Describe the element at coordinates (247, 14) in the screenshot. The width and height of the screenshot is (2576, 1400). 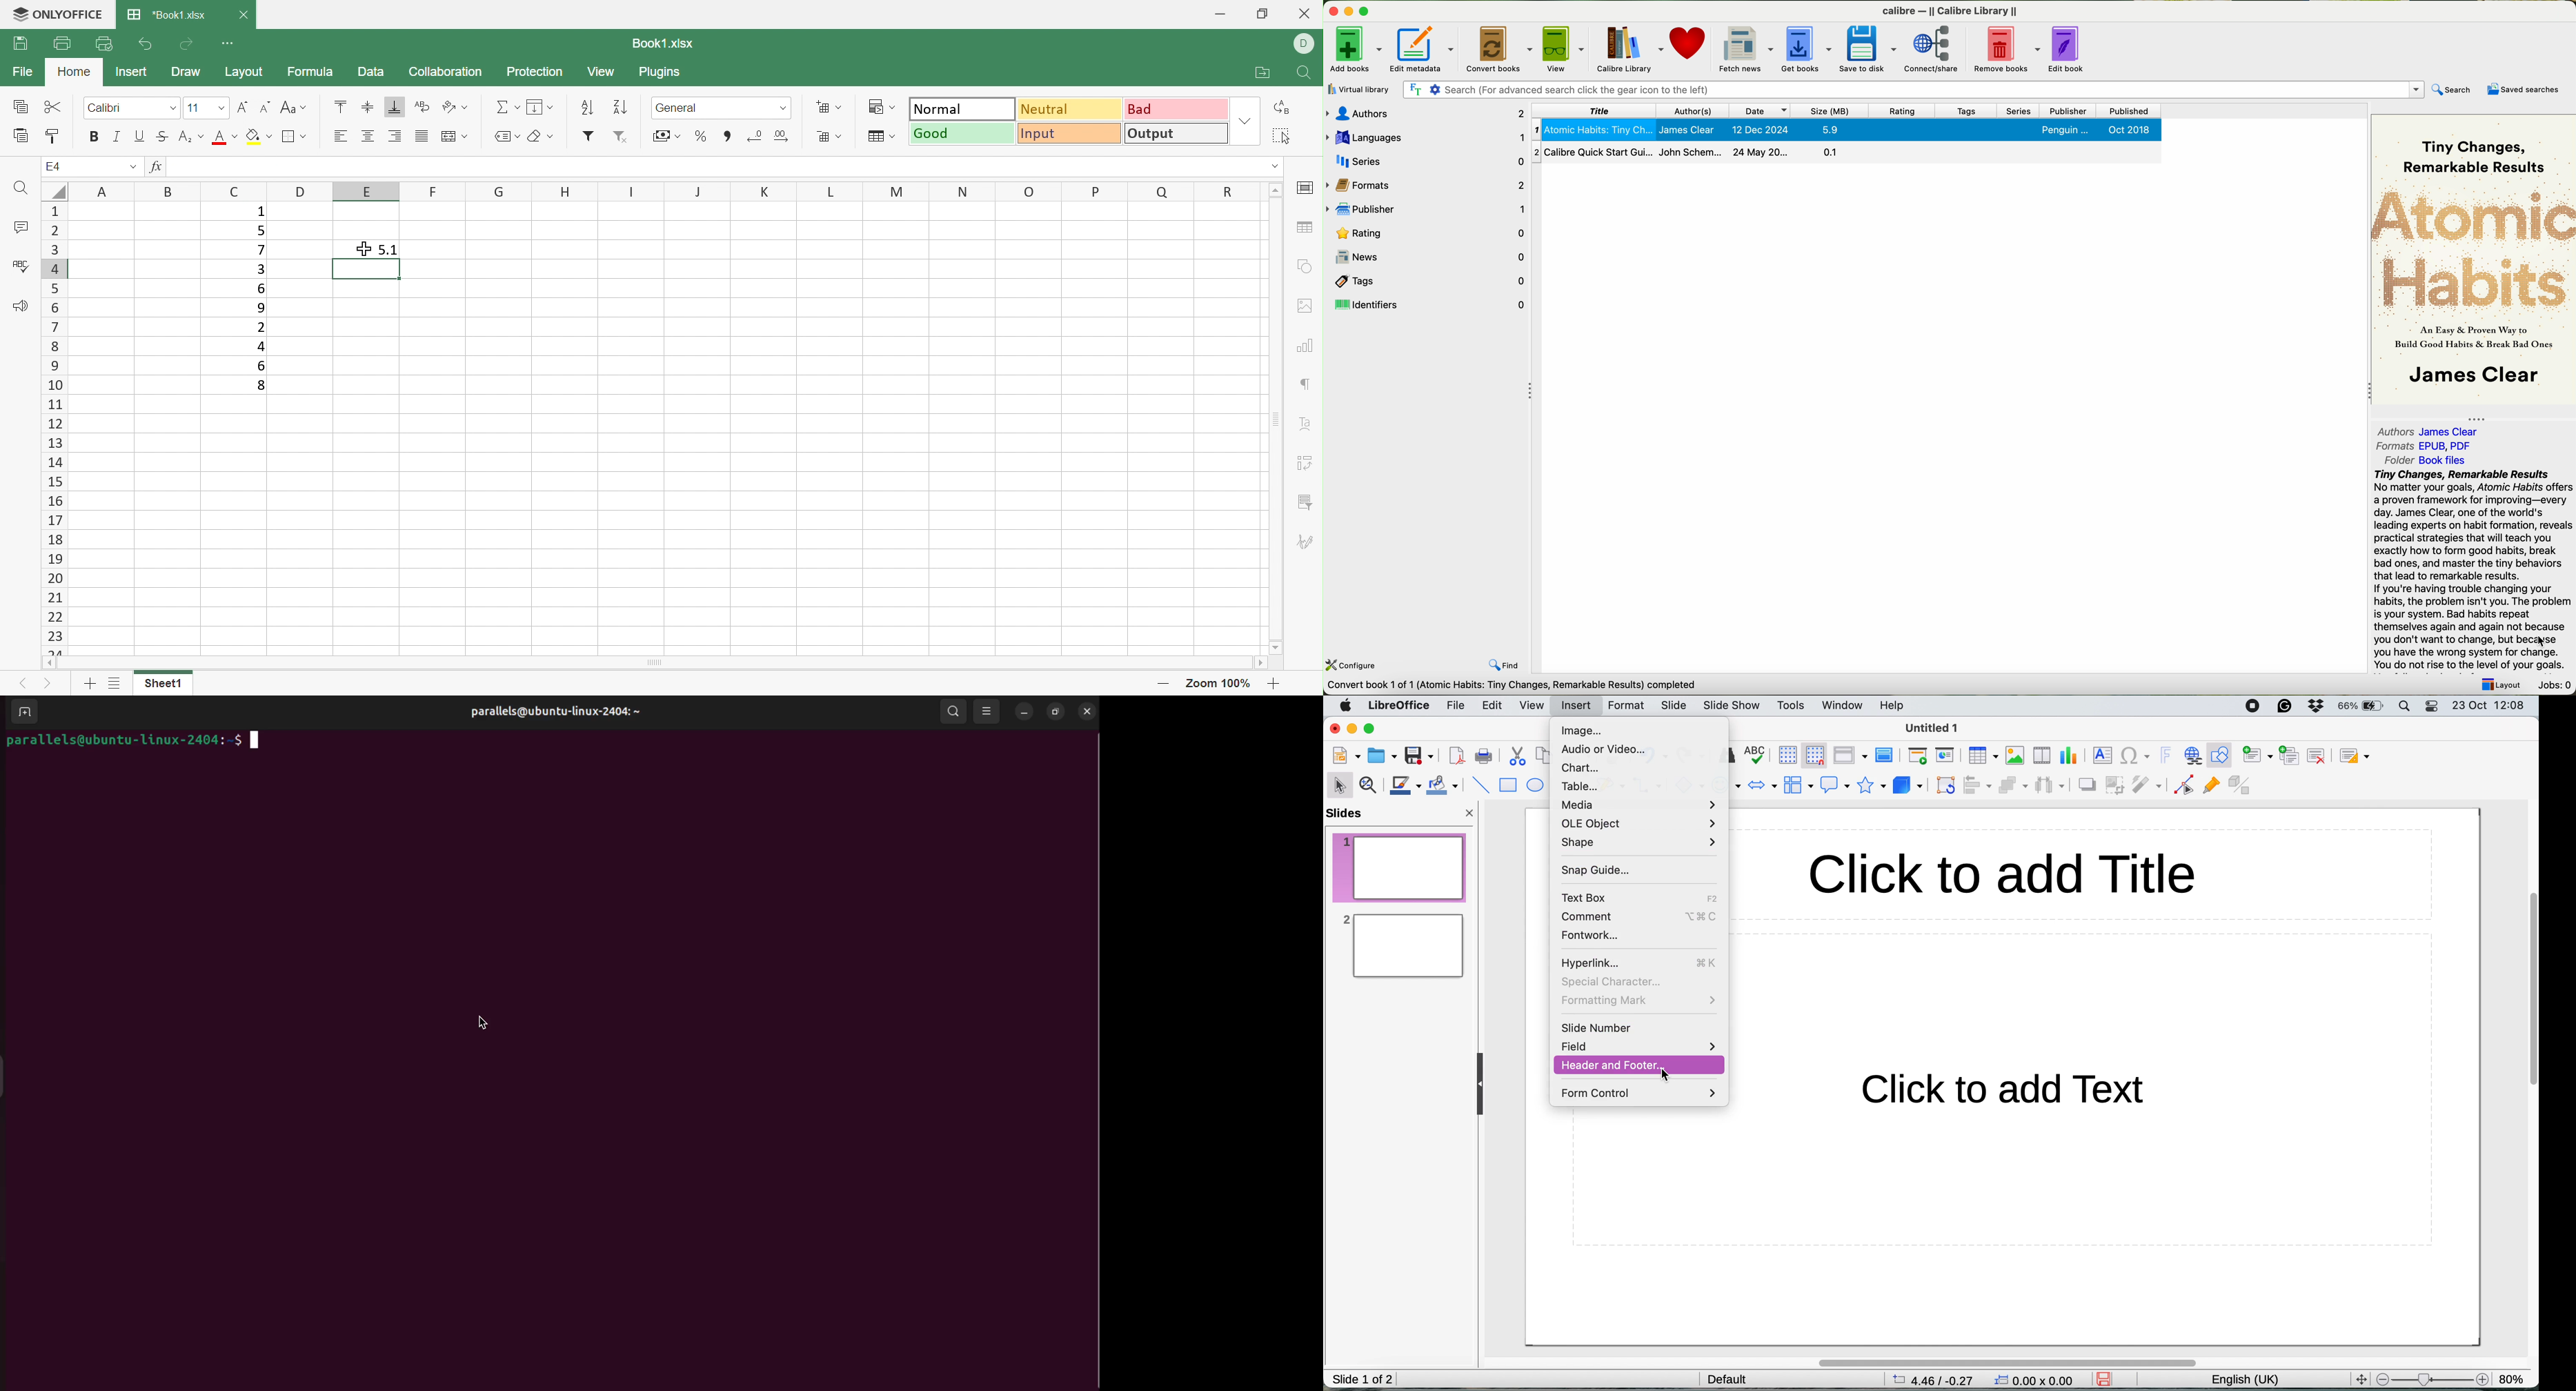
I see `Close` at that location.